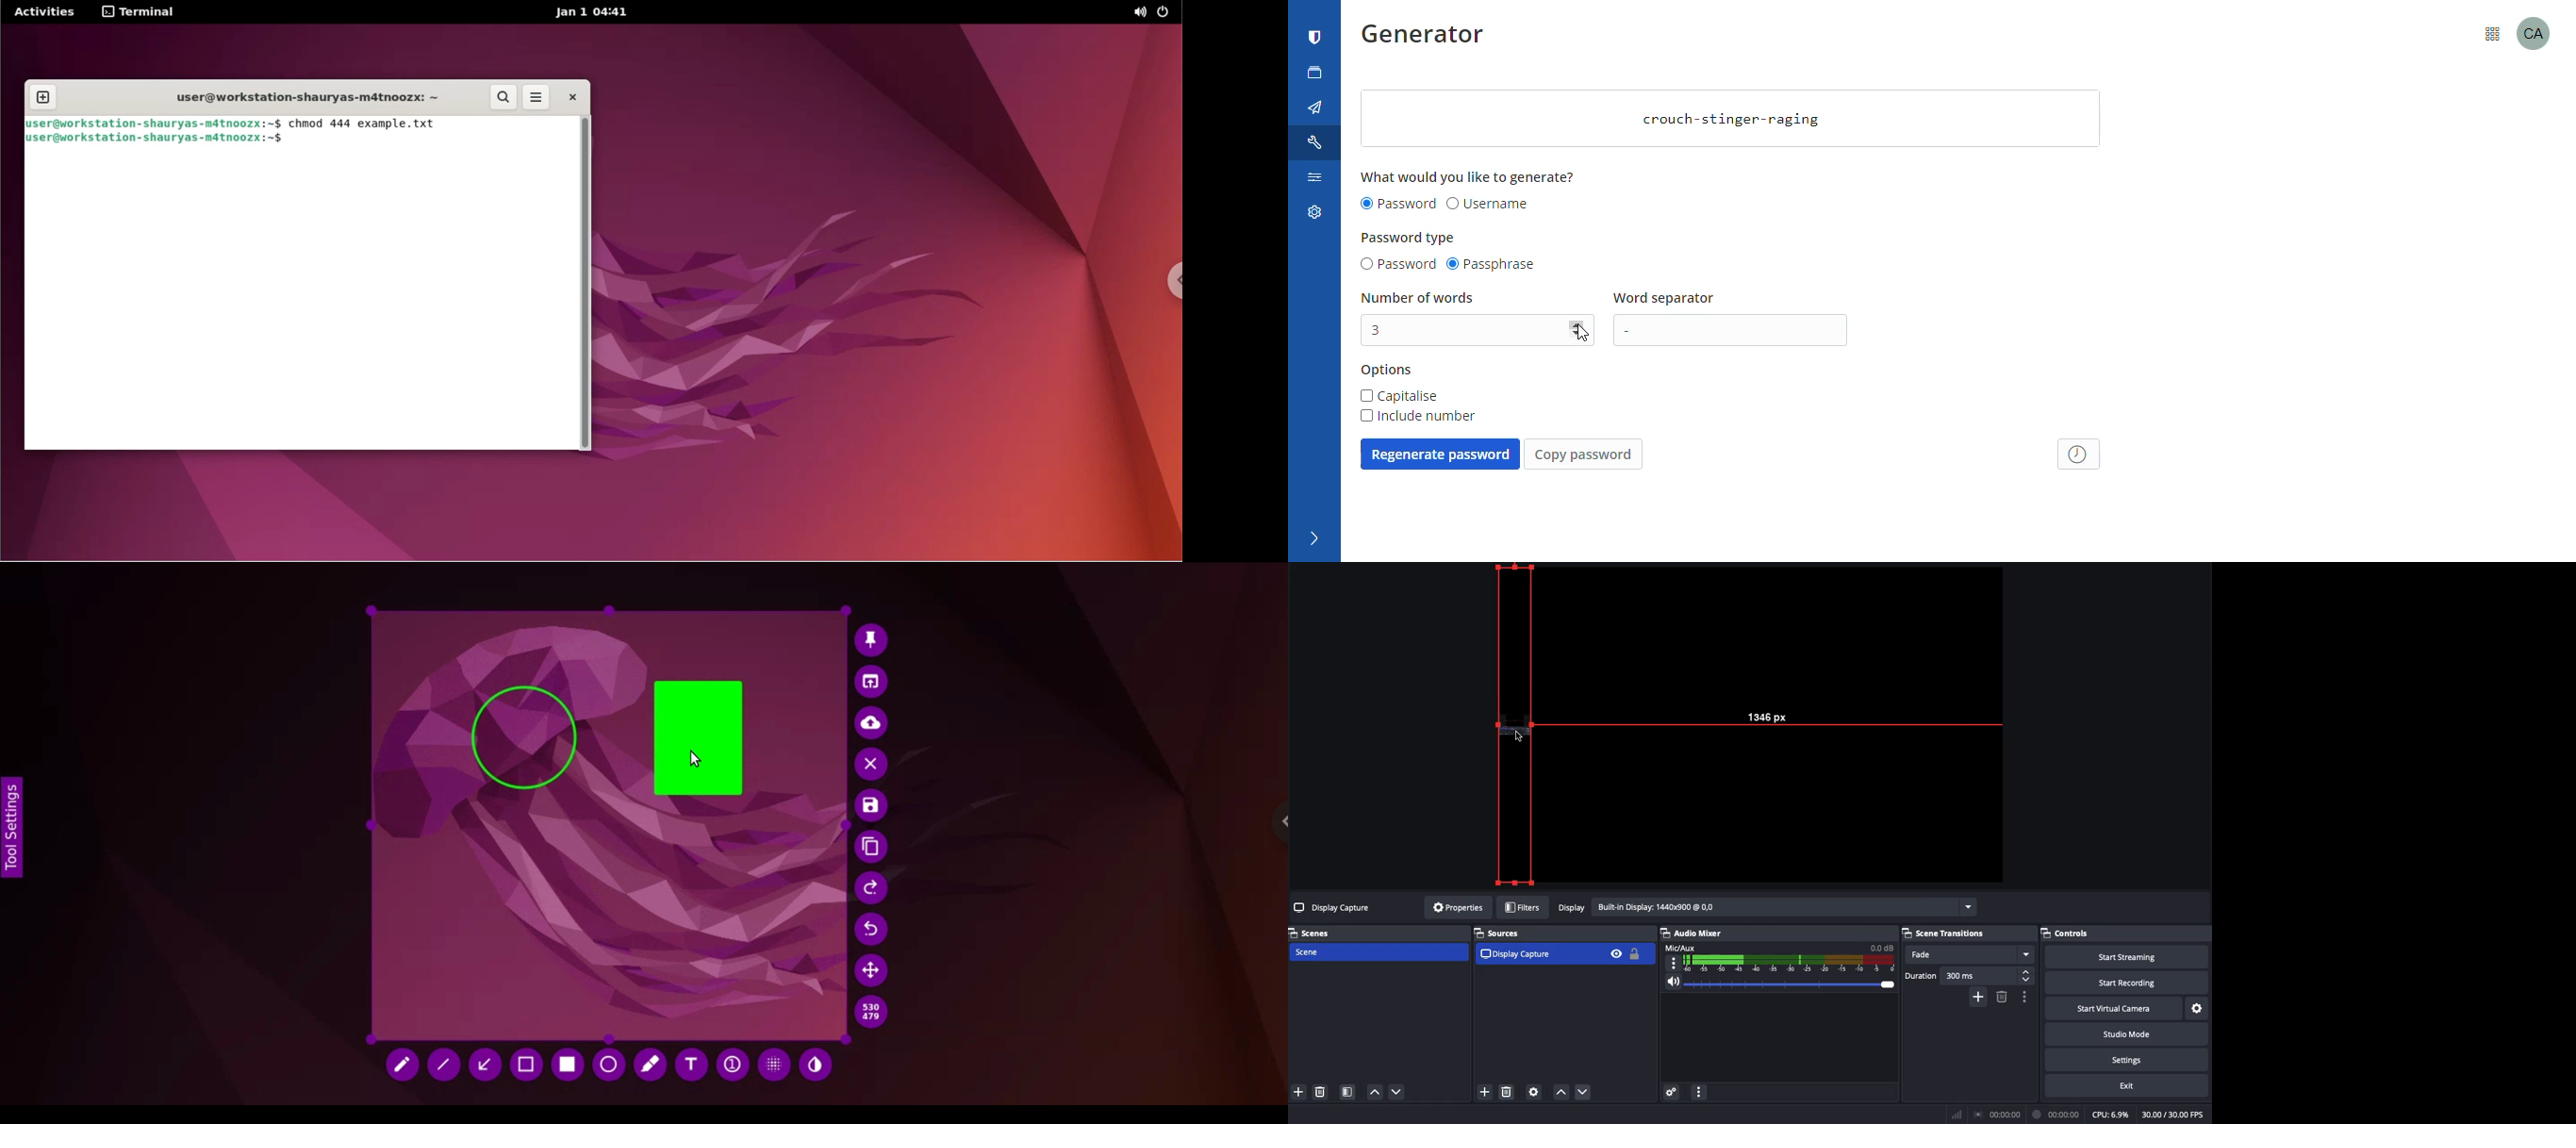 The image size is (2576, 1148). What do you see at coordinates (1766, 909) in the screenshot?
I see `Display` at bounding box center [1766, 909].